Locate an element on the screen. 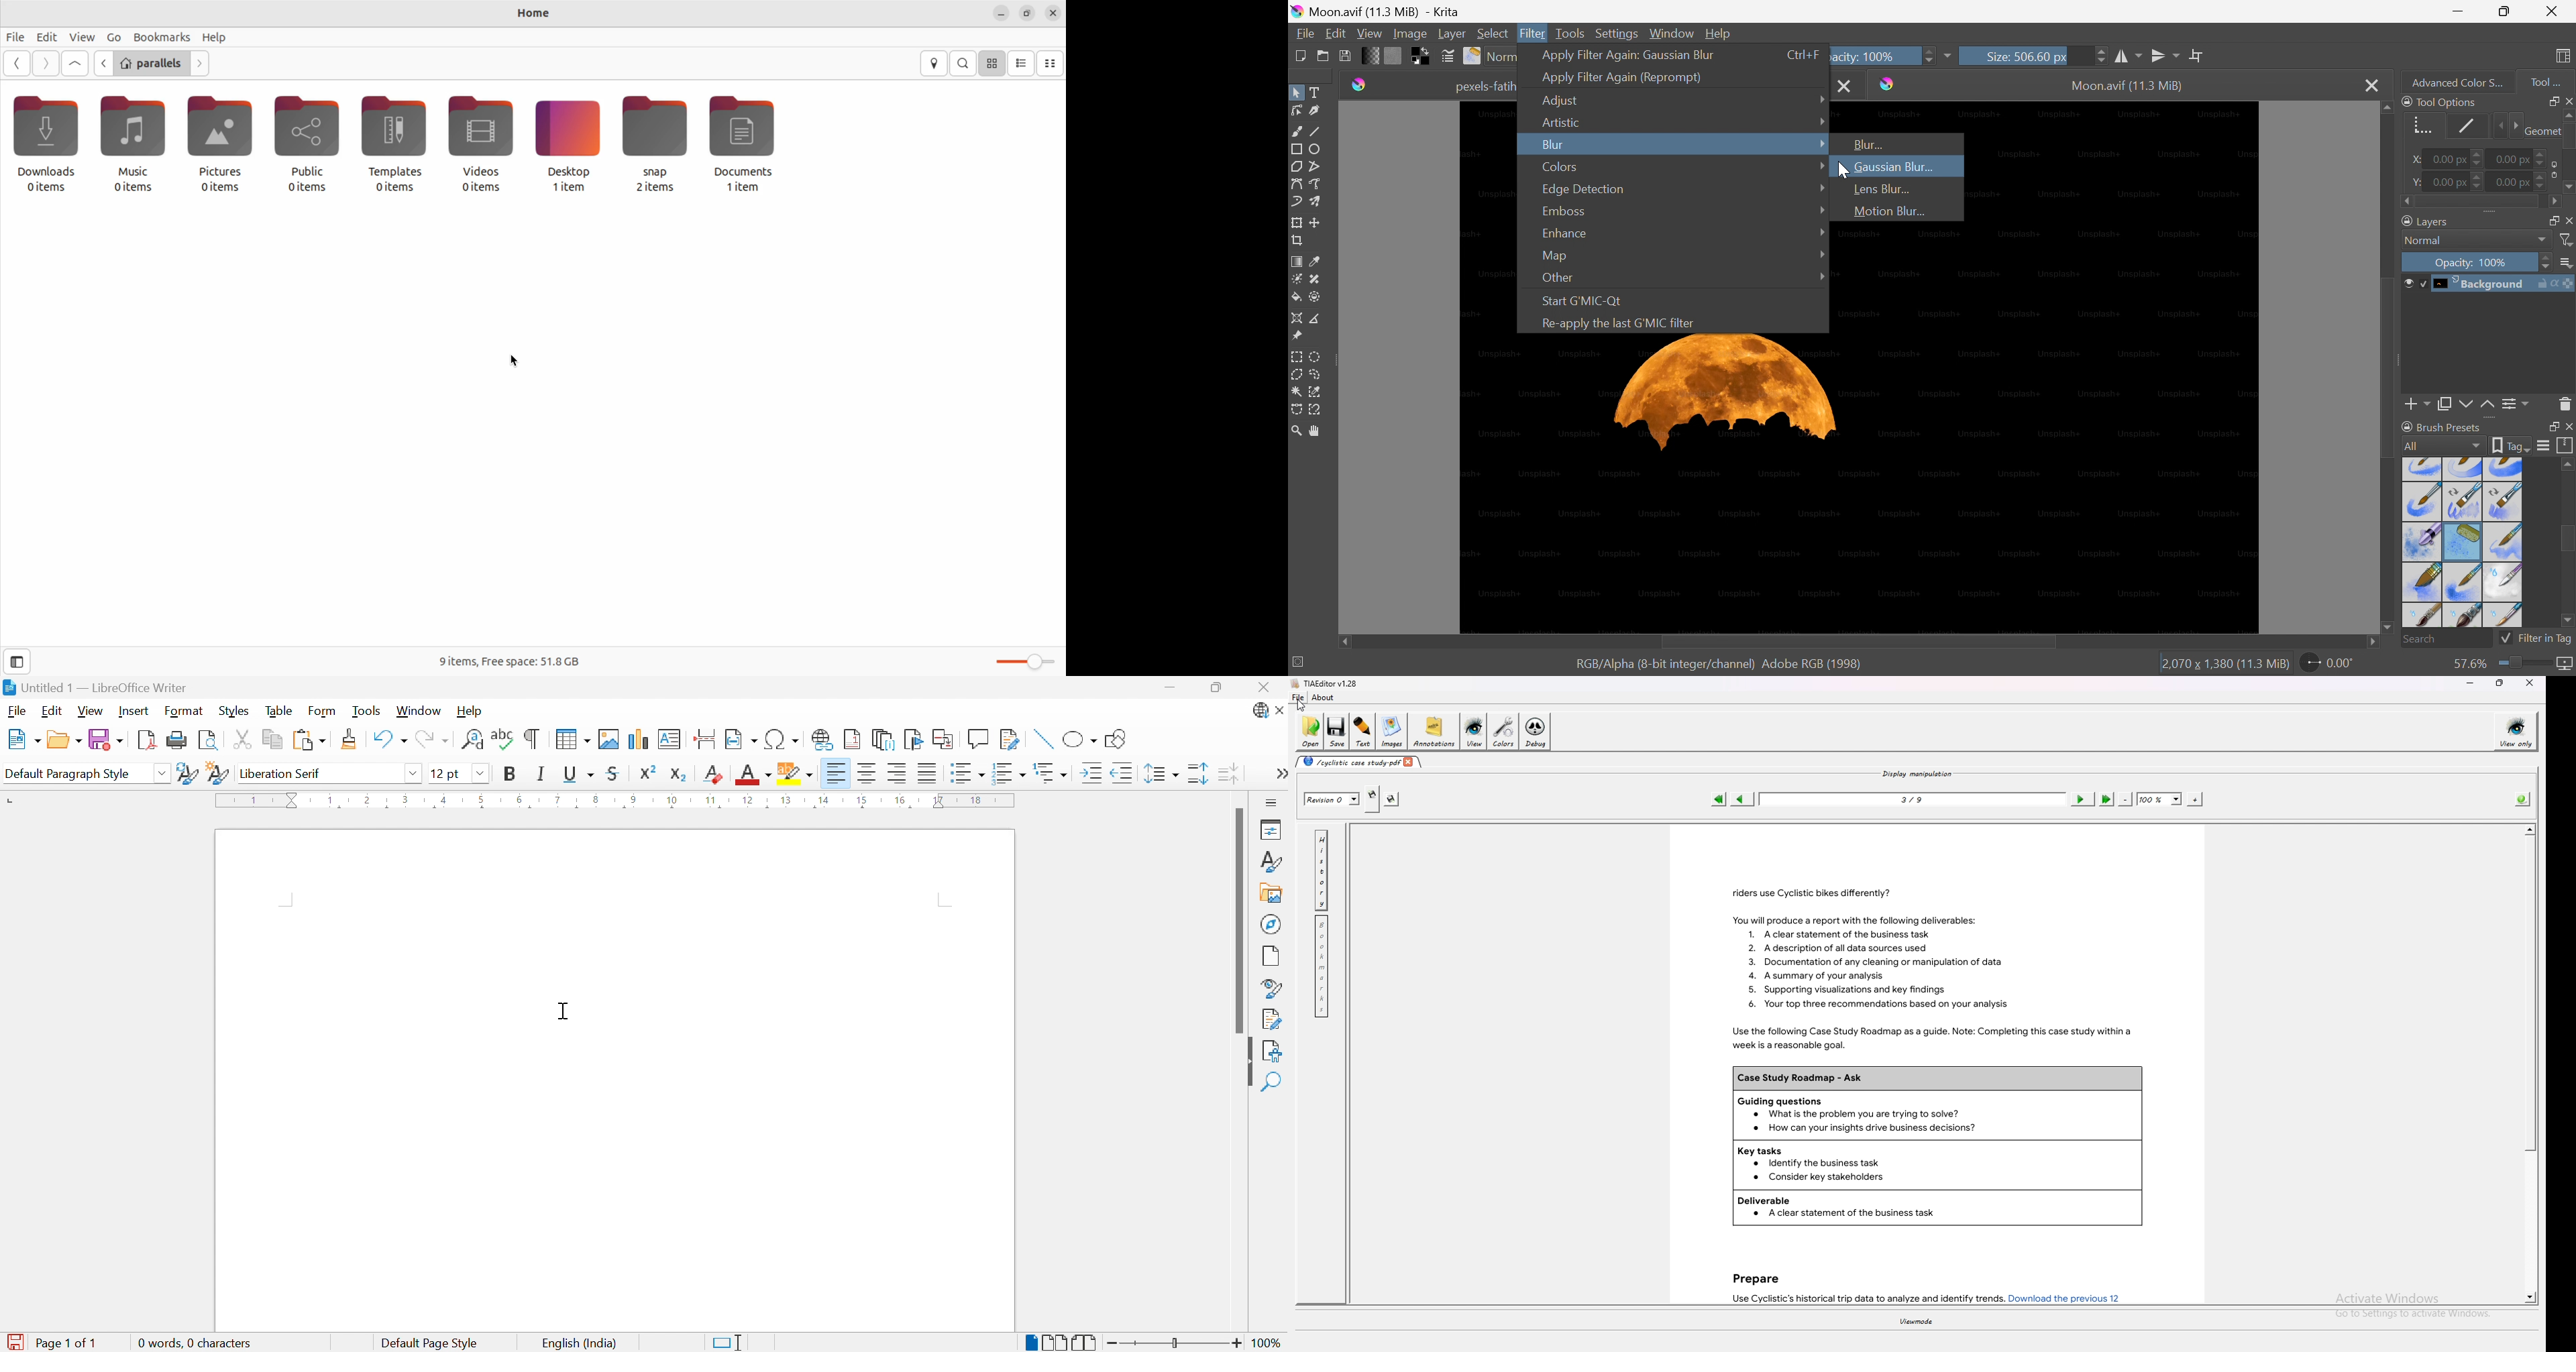 Image resolution: width=2576 pixels, height=1372 pixels. zoom toggle is located at coordinates (1028, 663).